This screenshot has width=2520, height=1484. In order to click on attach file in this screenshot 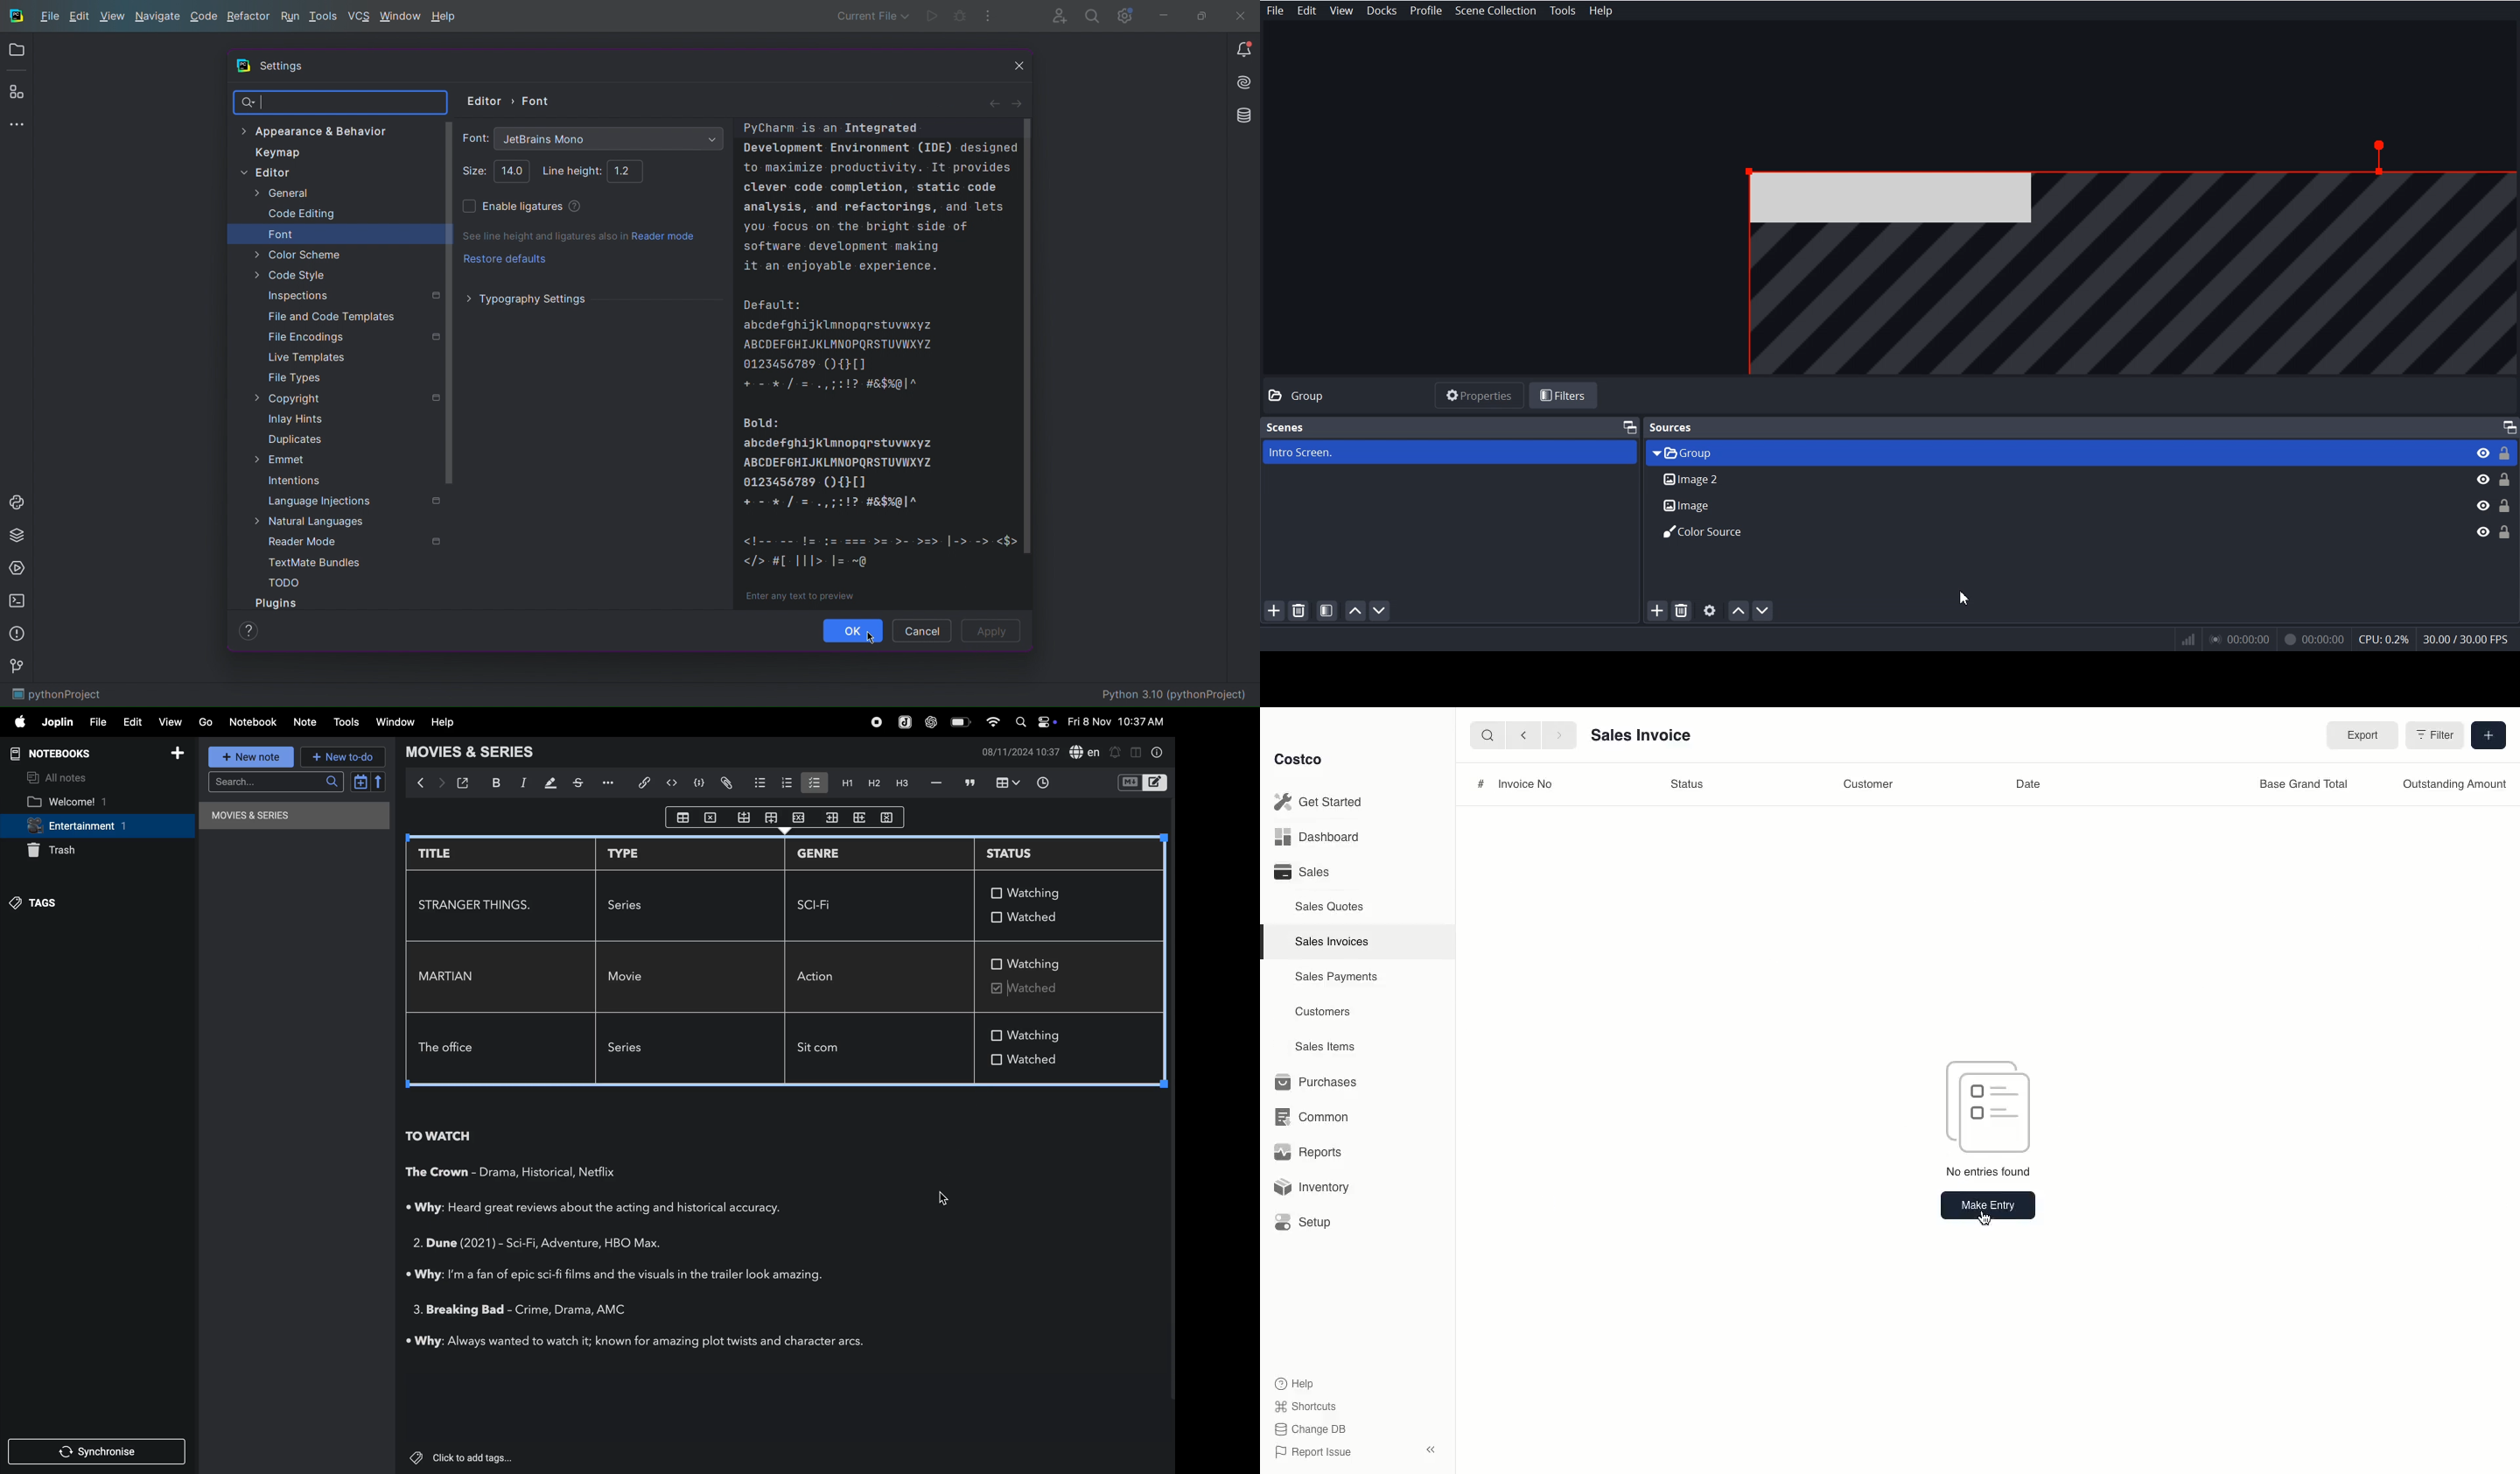, I will do `click(724, 783)`.